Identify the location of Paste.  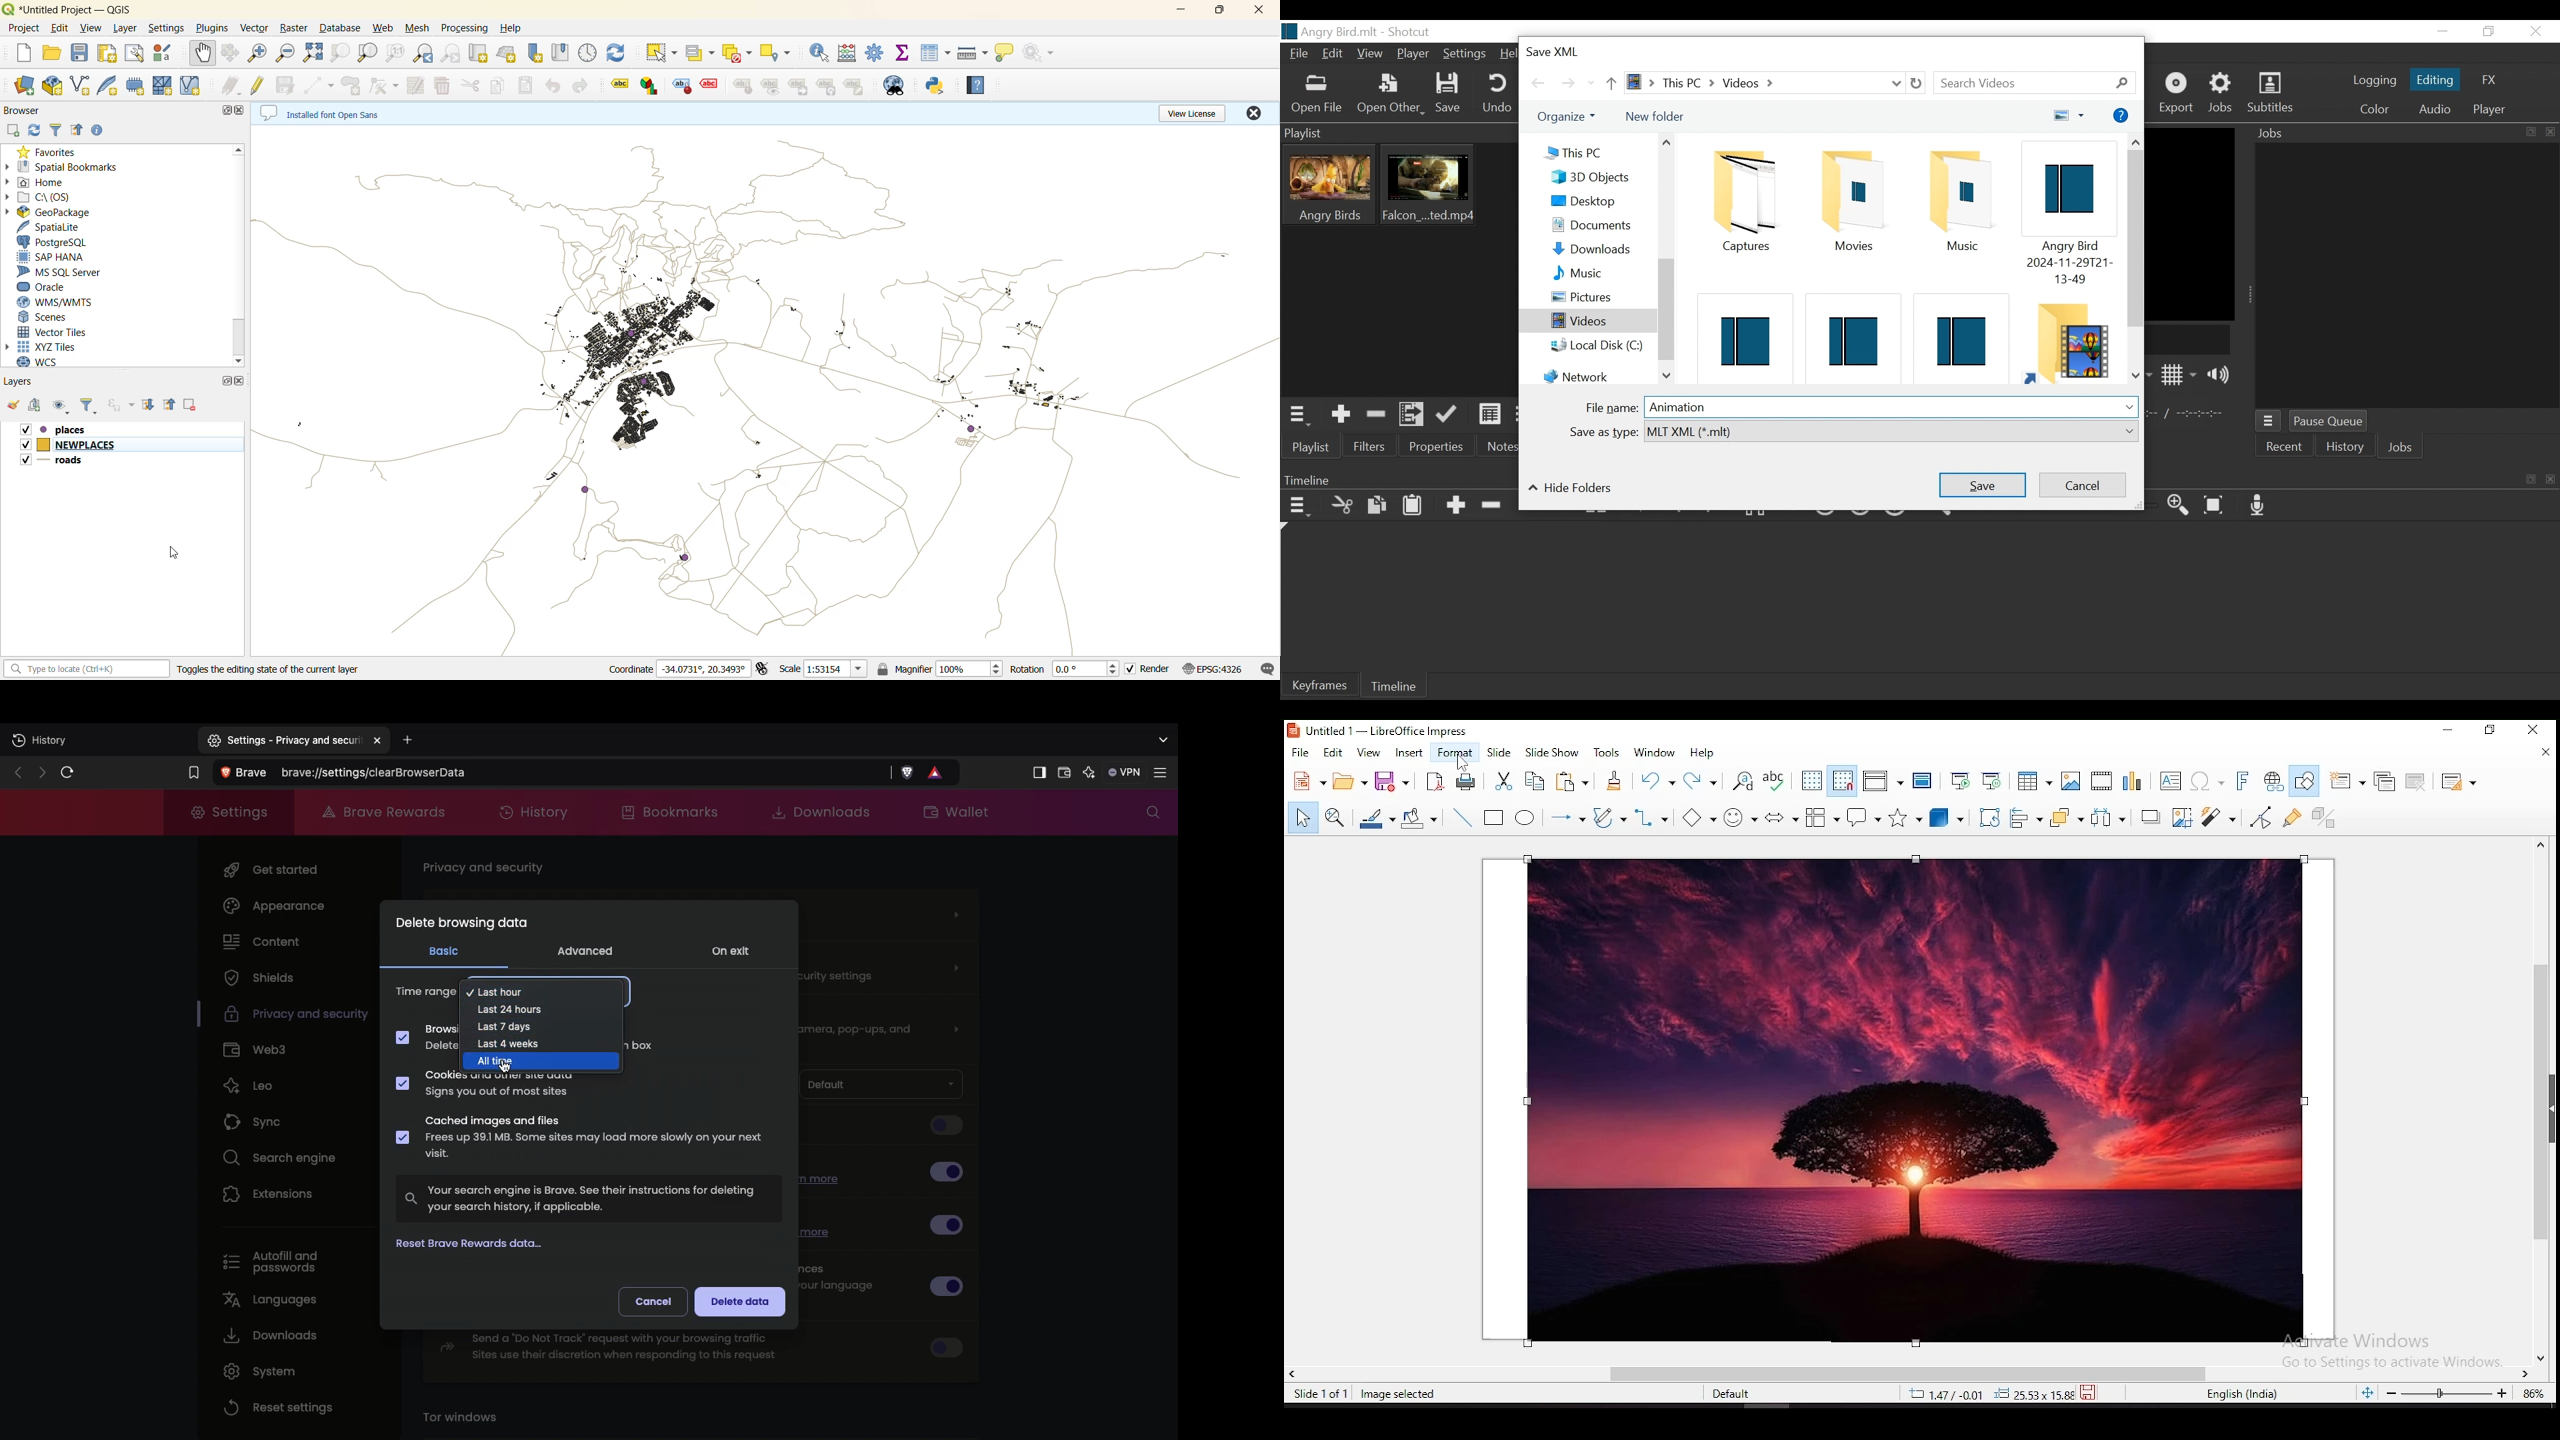
(1414, 505).